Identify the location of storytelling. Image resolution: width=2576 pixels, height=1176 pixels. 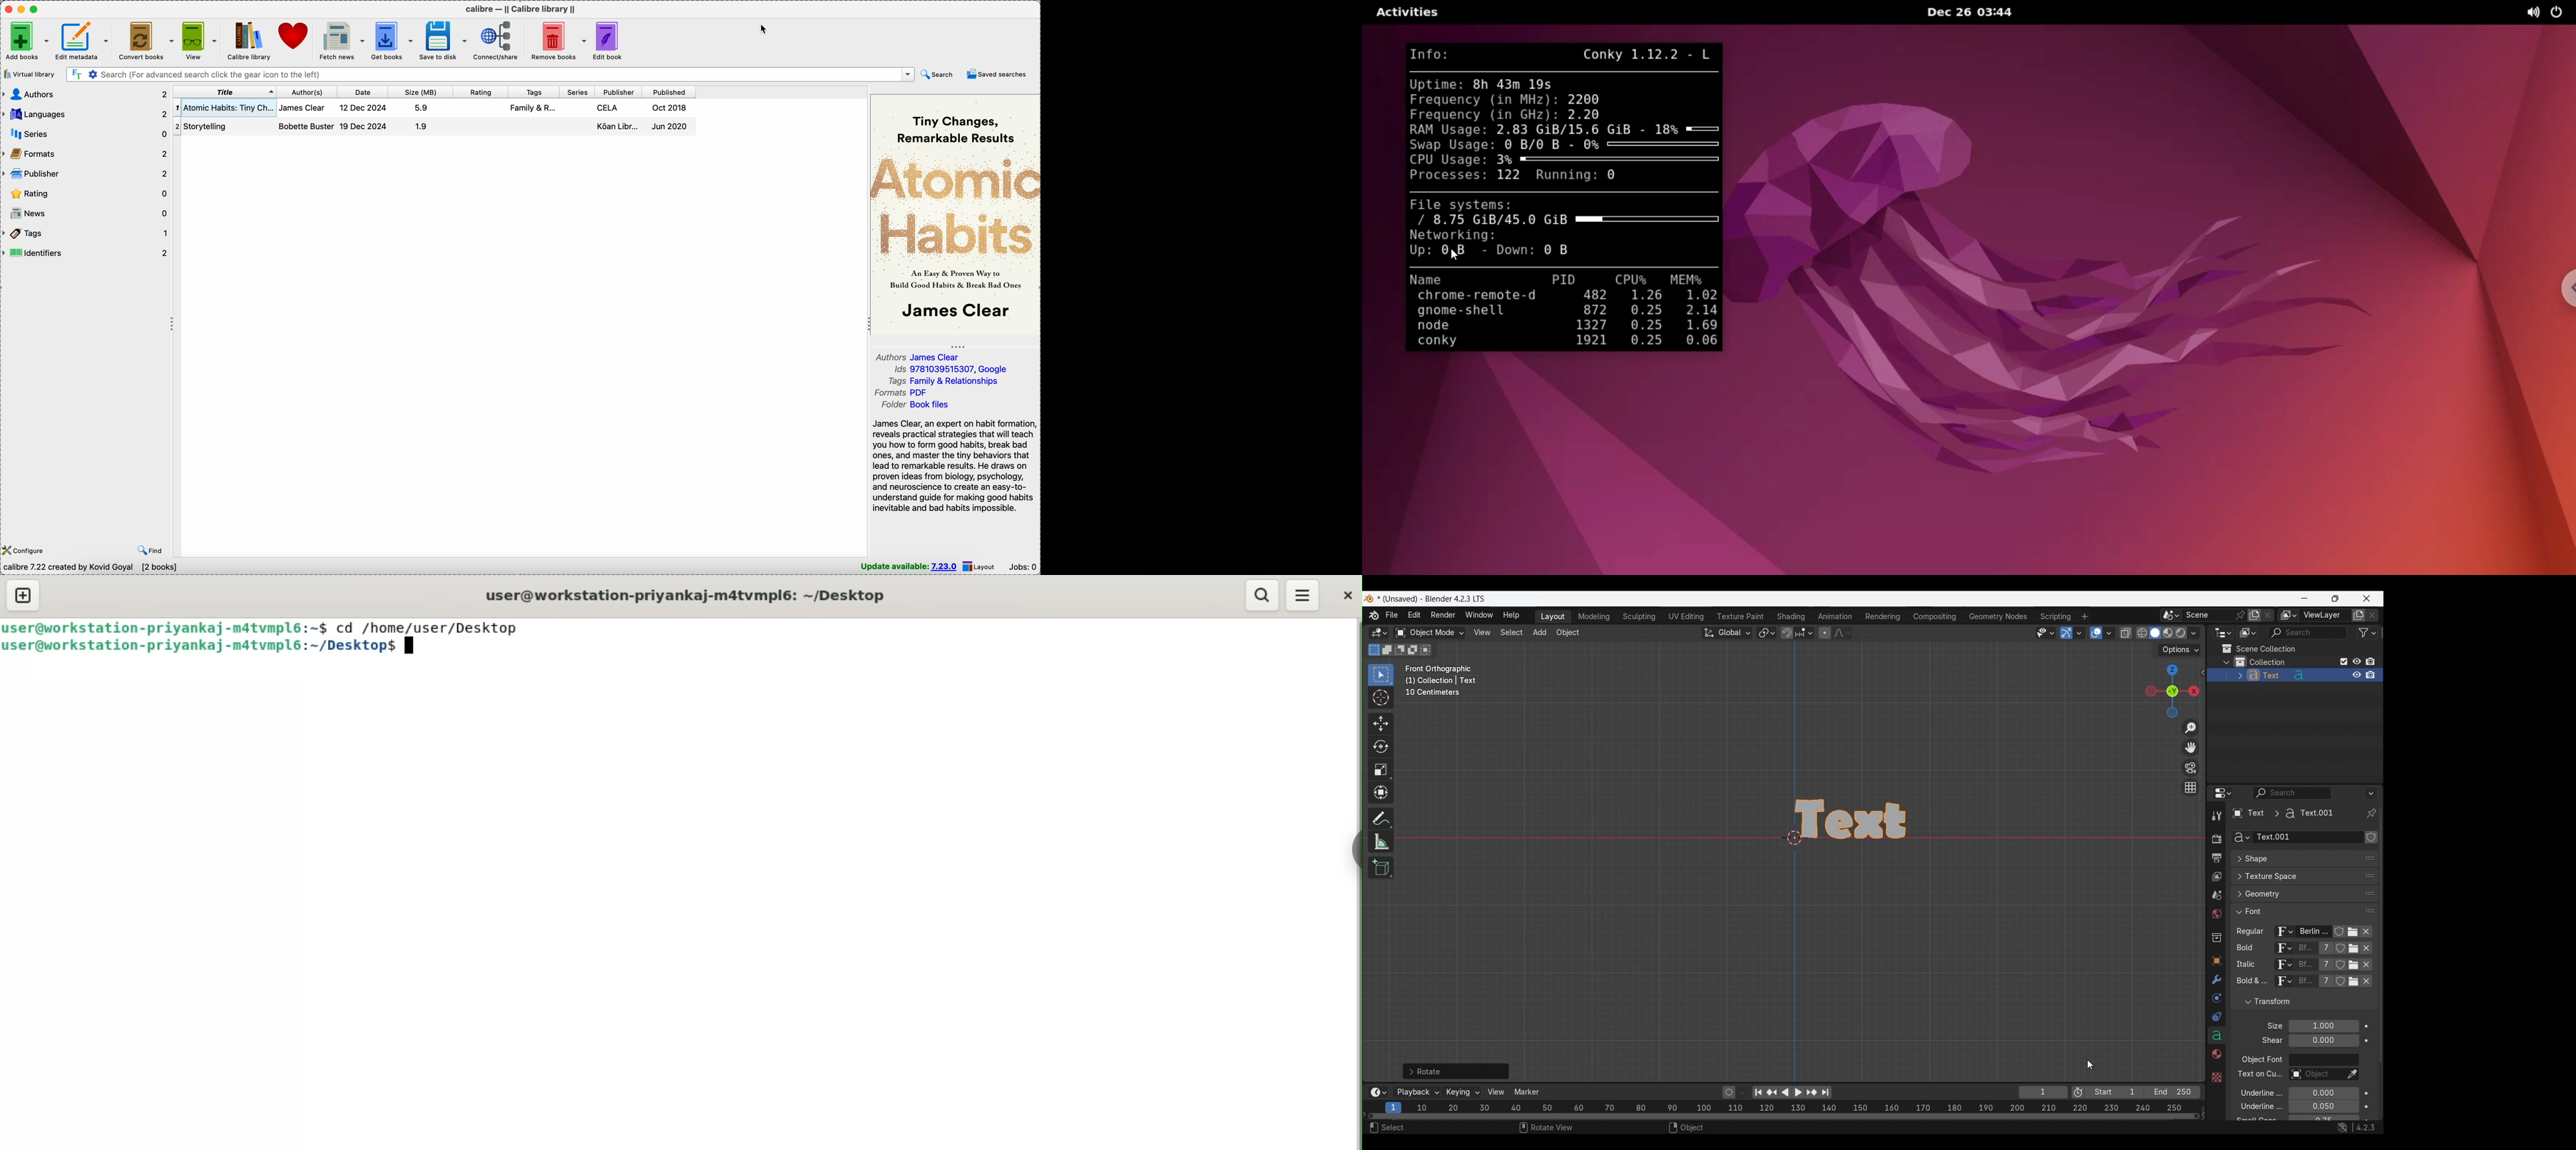
(211, 126).